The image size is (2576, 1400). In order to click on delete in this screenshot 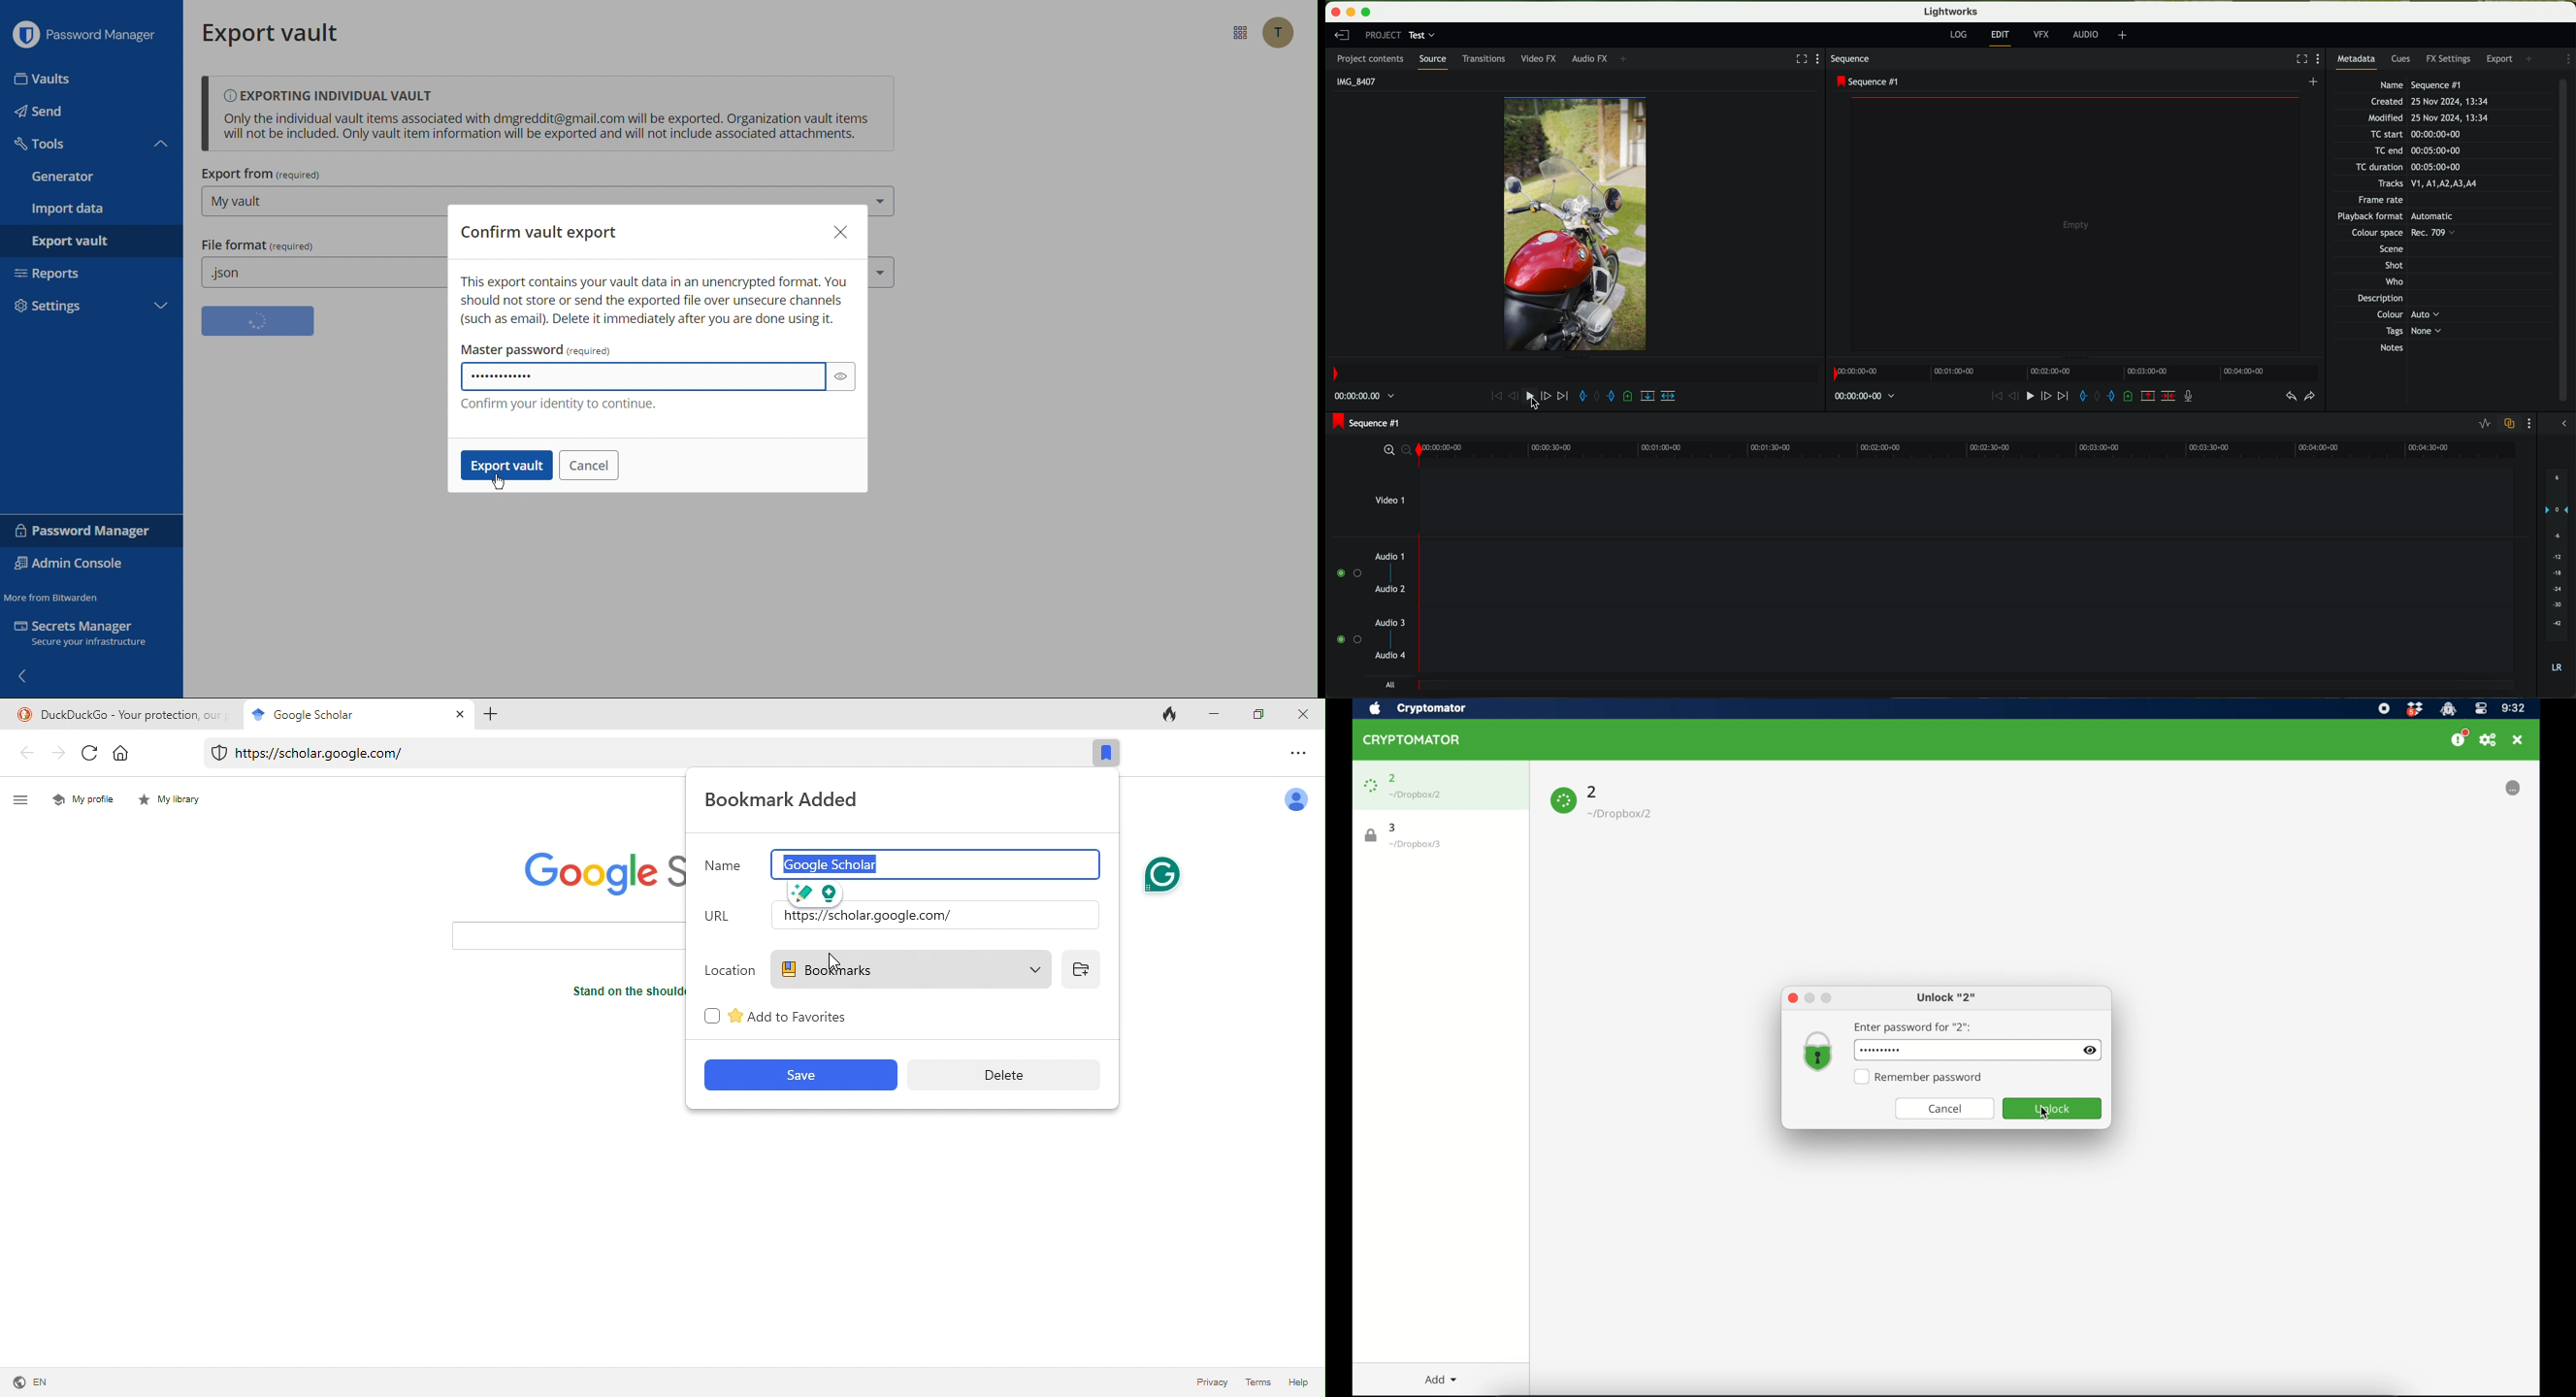, I will do `click(1003, 1073)`.